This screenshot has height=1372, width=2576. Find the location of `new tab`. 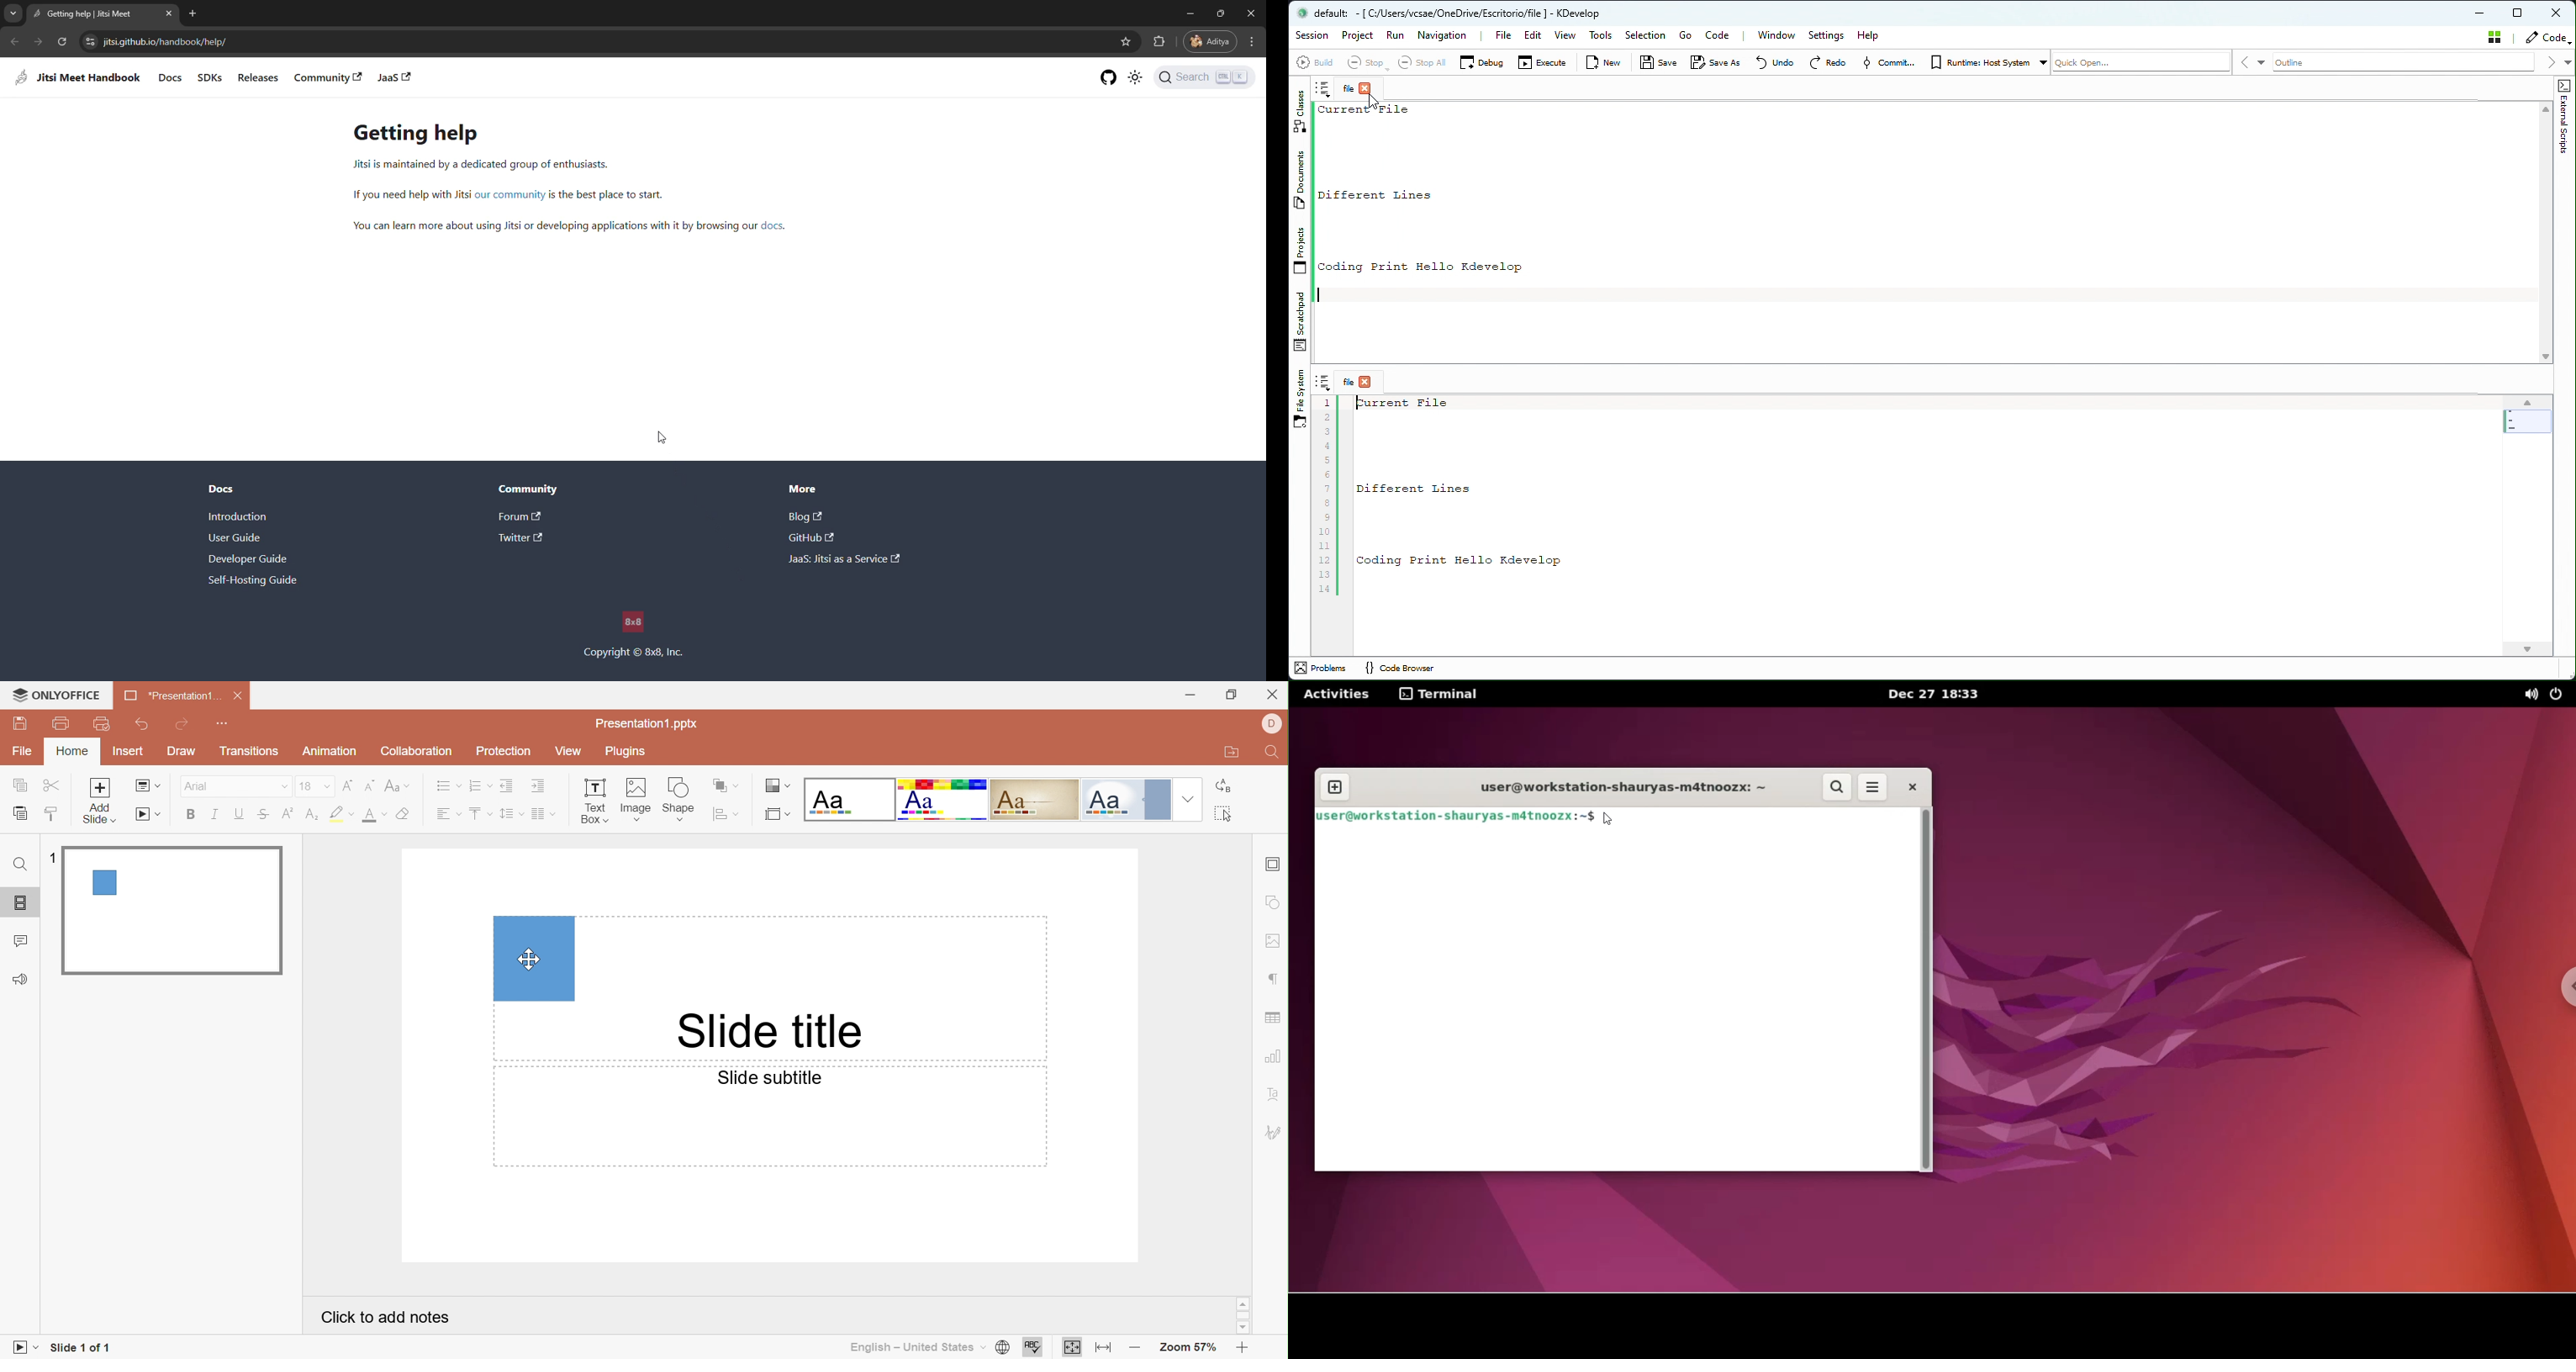

new tab is located at coordinates (1334, 786).